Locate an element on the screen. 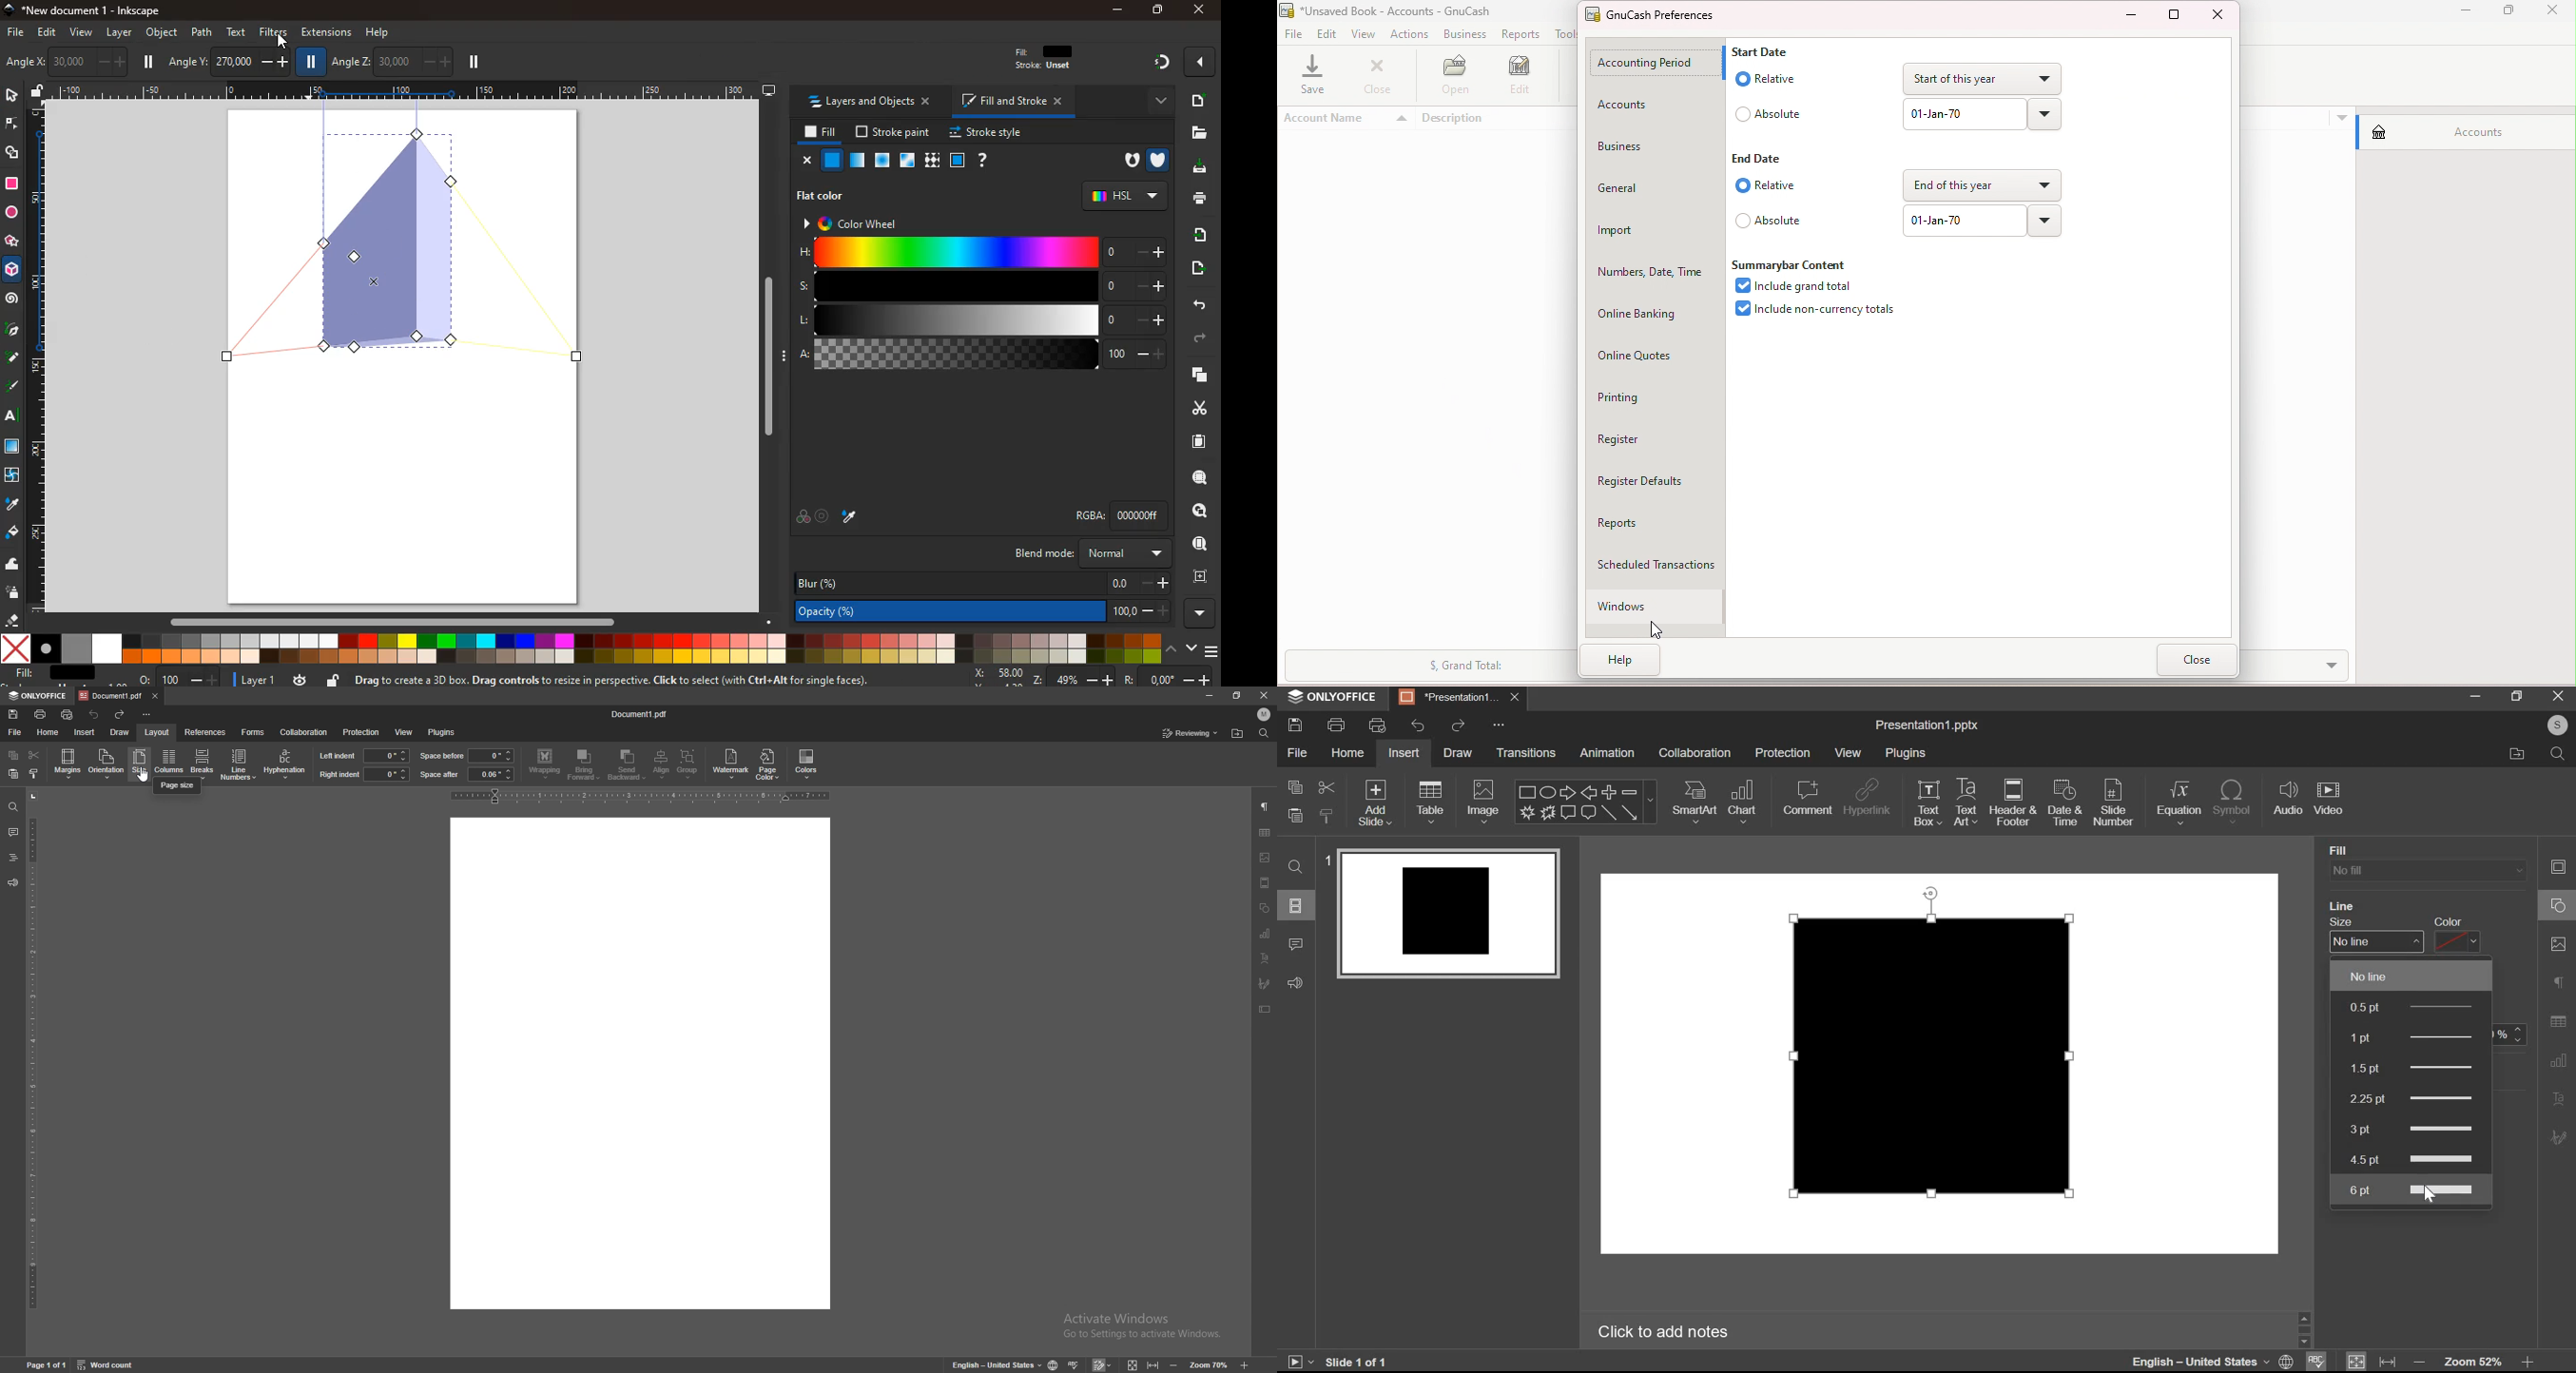  File is located at coordinates (1293, 33).